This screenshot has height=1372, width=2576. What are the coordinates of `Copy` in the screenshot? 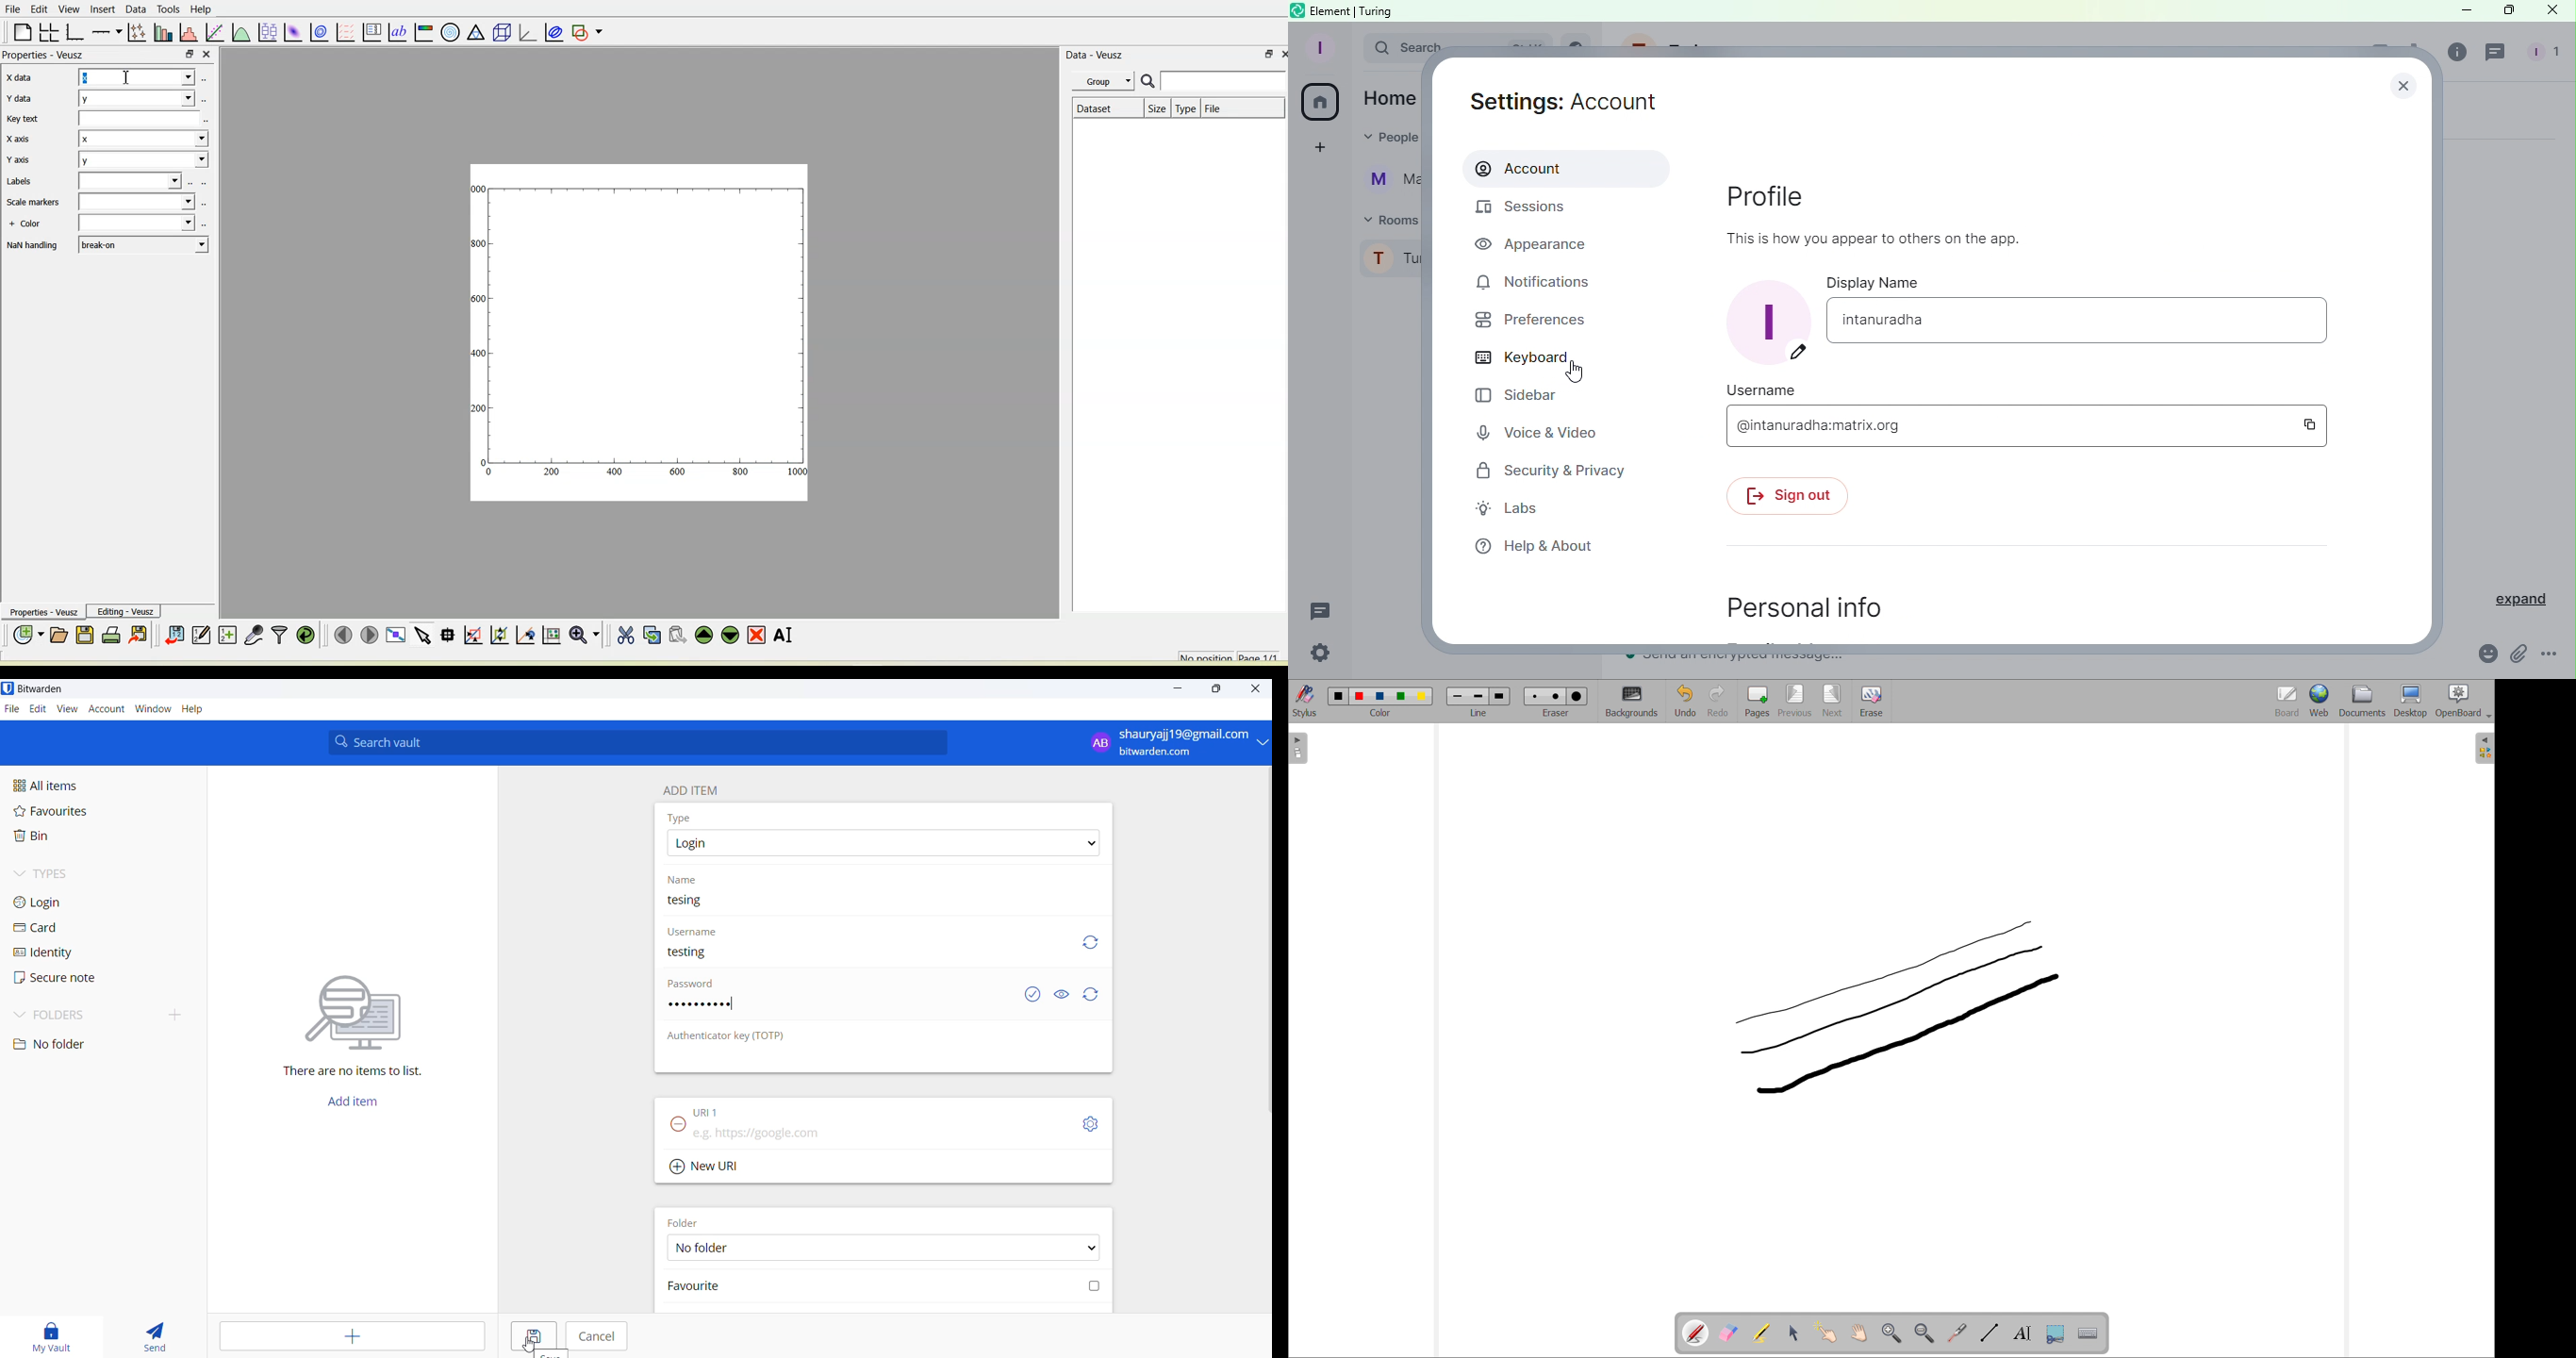 It's located at (2315, 424).